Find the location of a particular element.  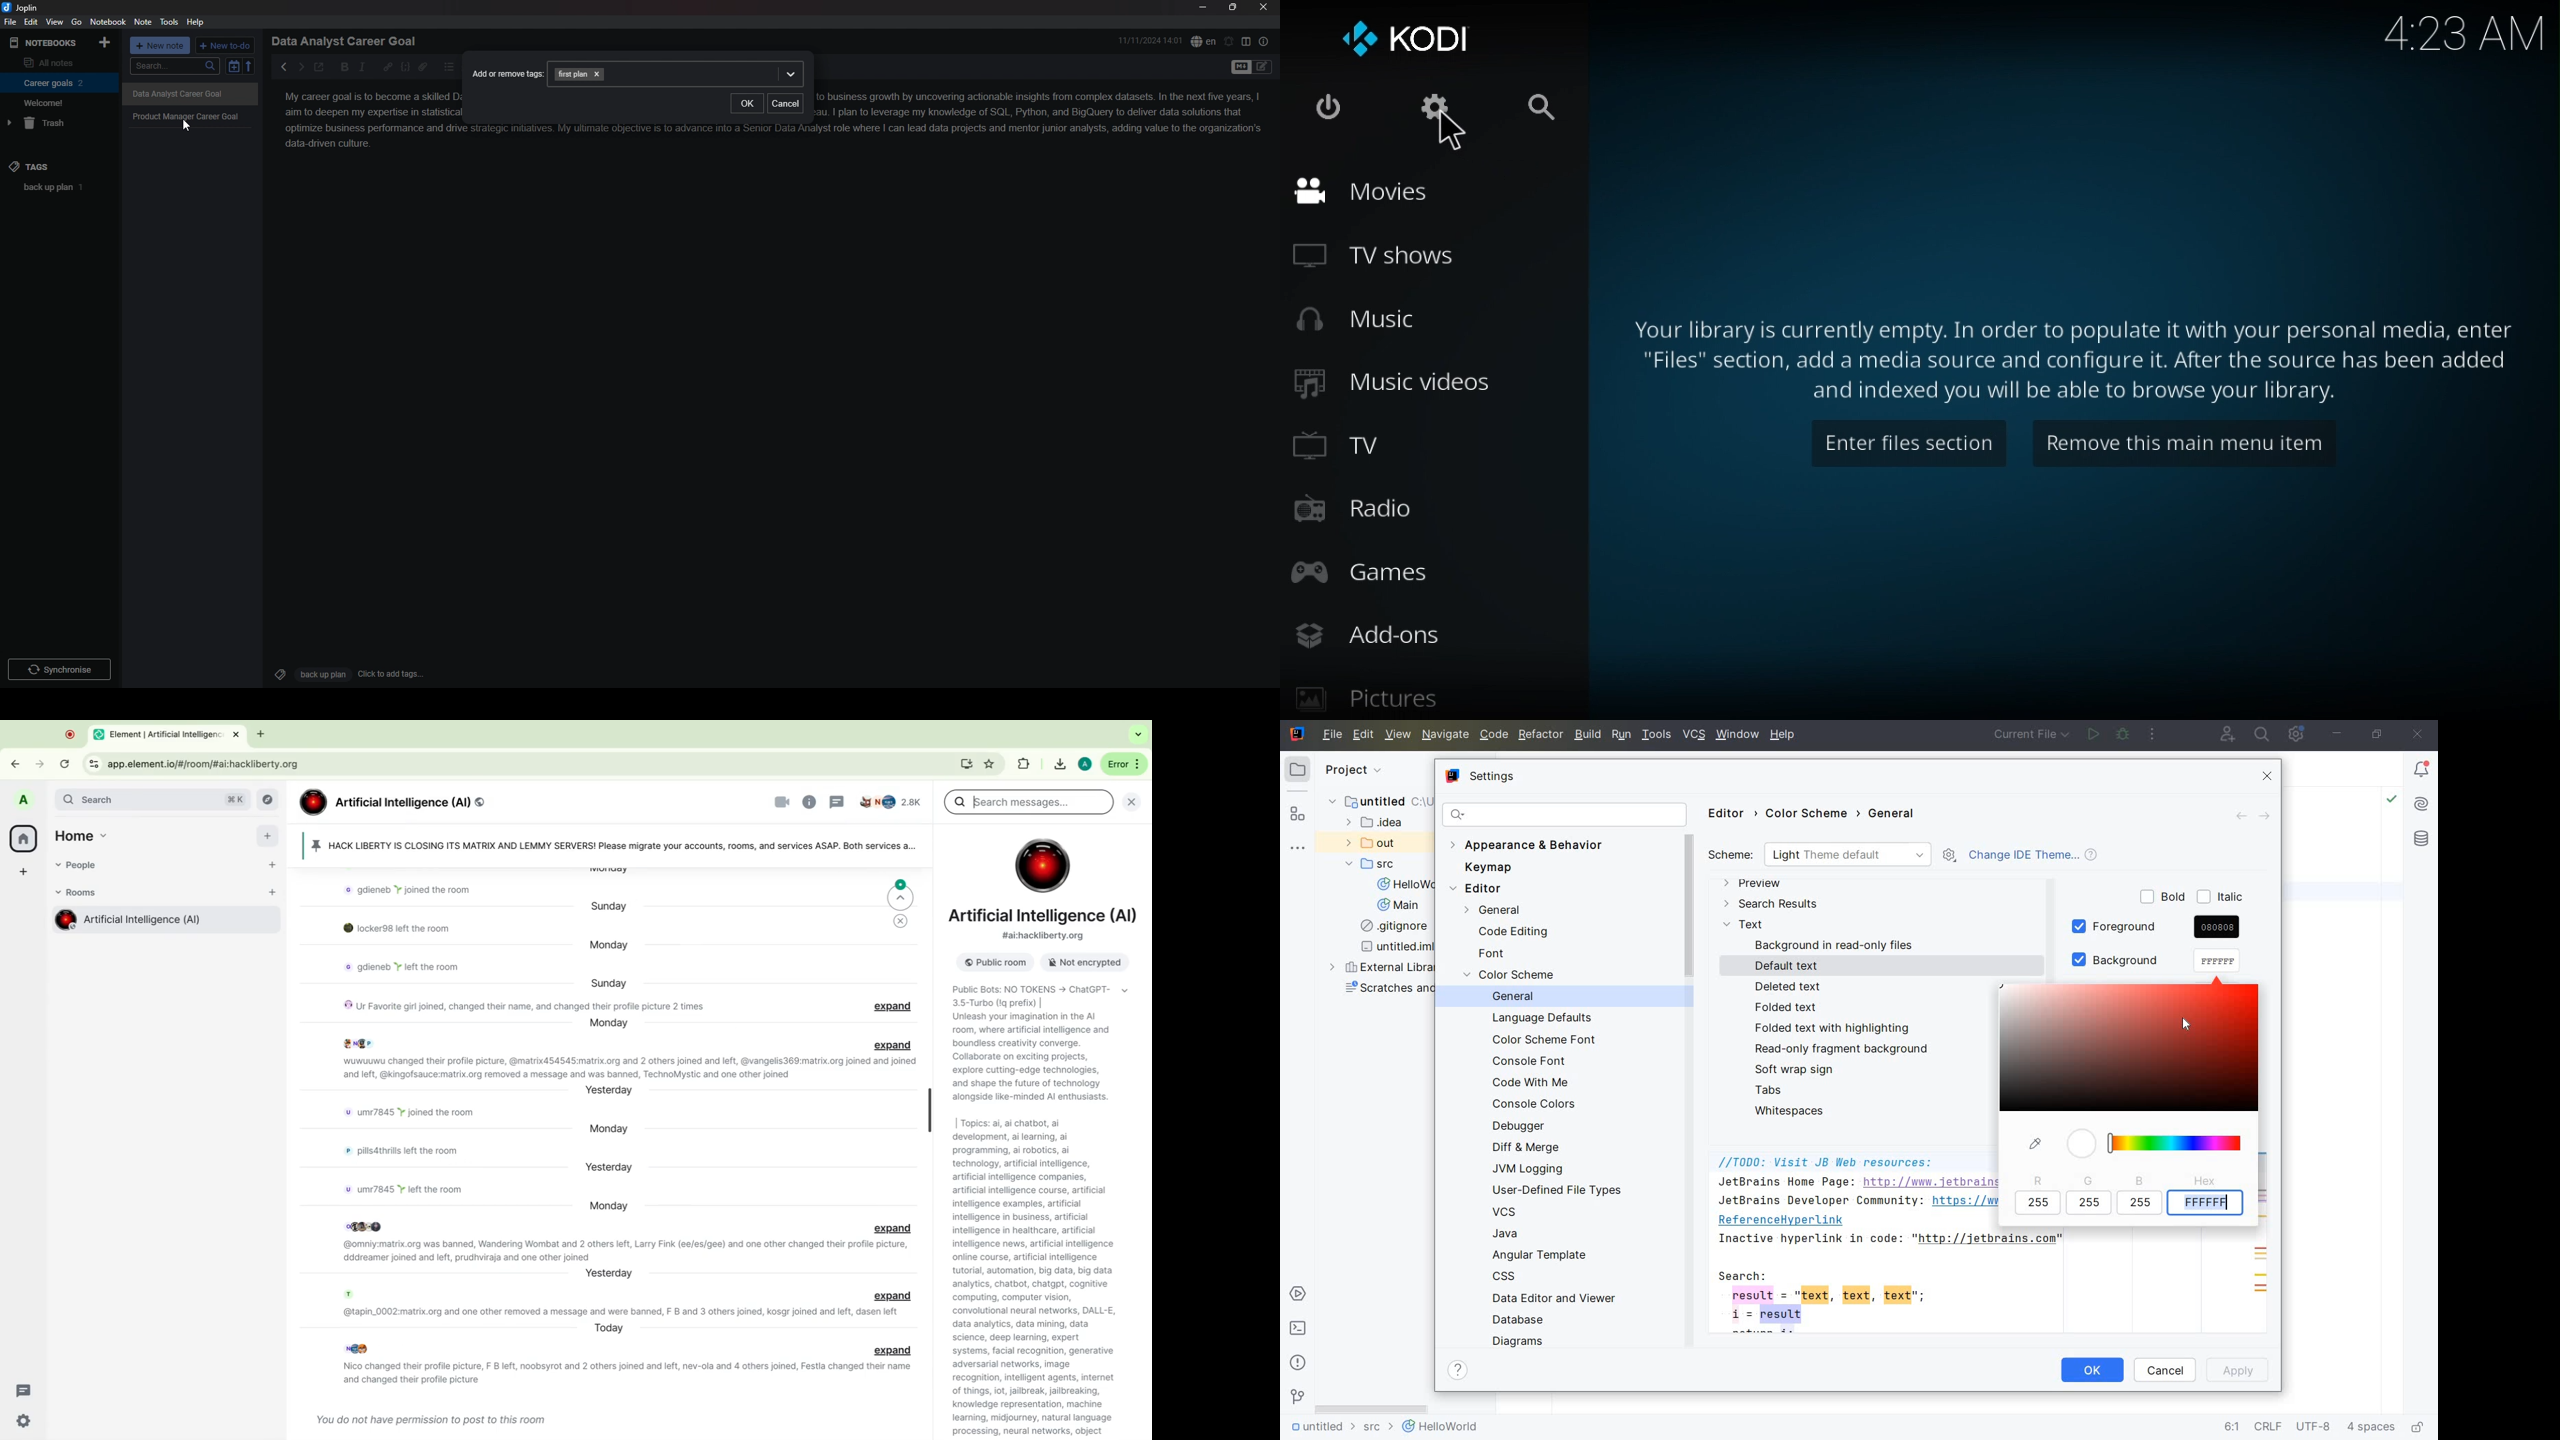

hyperlink is located at coordinates (387, 67).